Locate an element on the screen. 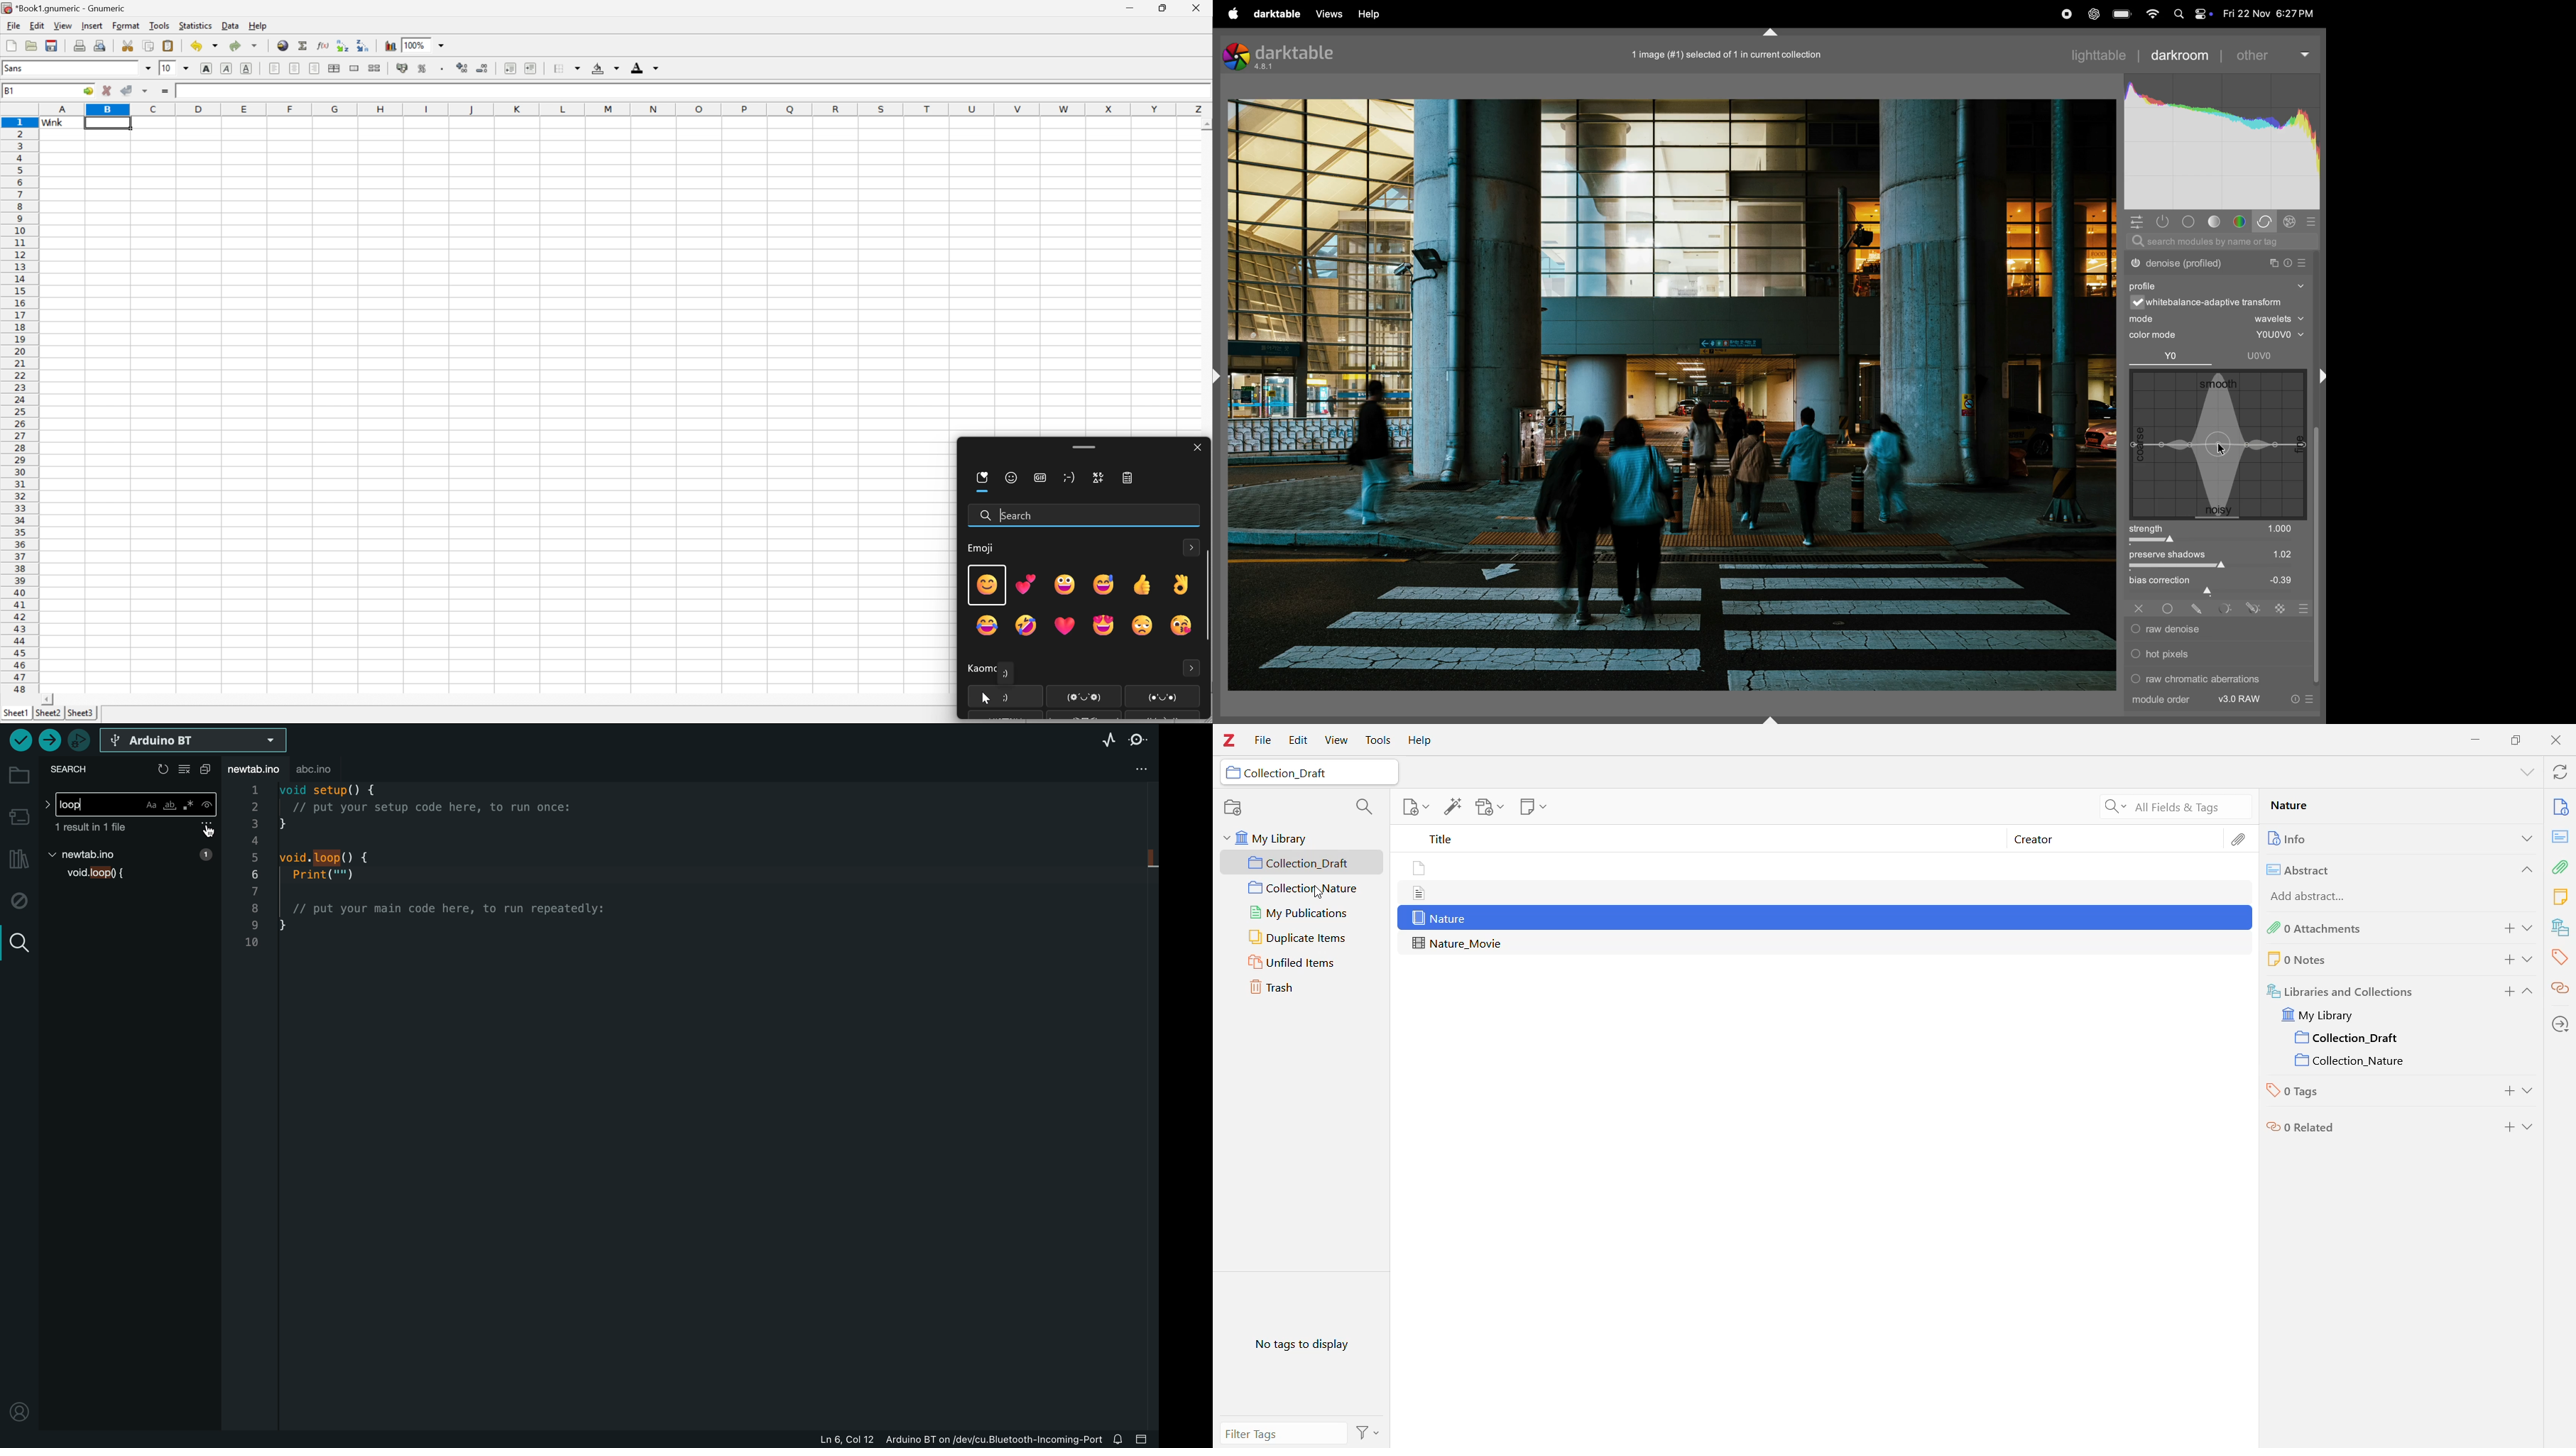  searchbar is located at coordinates (2222, 243).